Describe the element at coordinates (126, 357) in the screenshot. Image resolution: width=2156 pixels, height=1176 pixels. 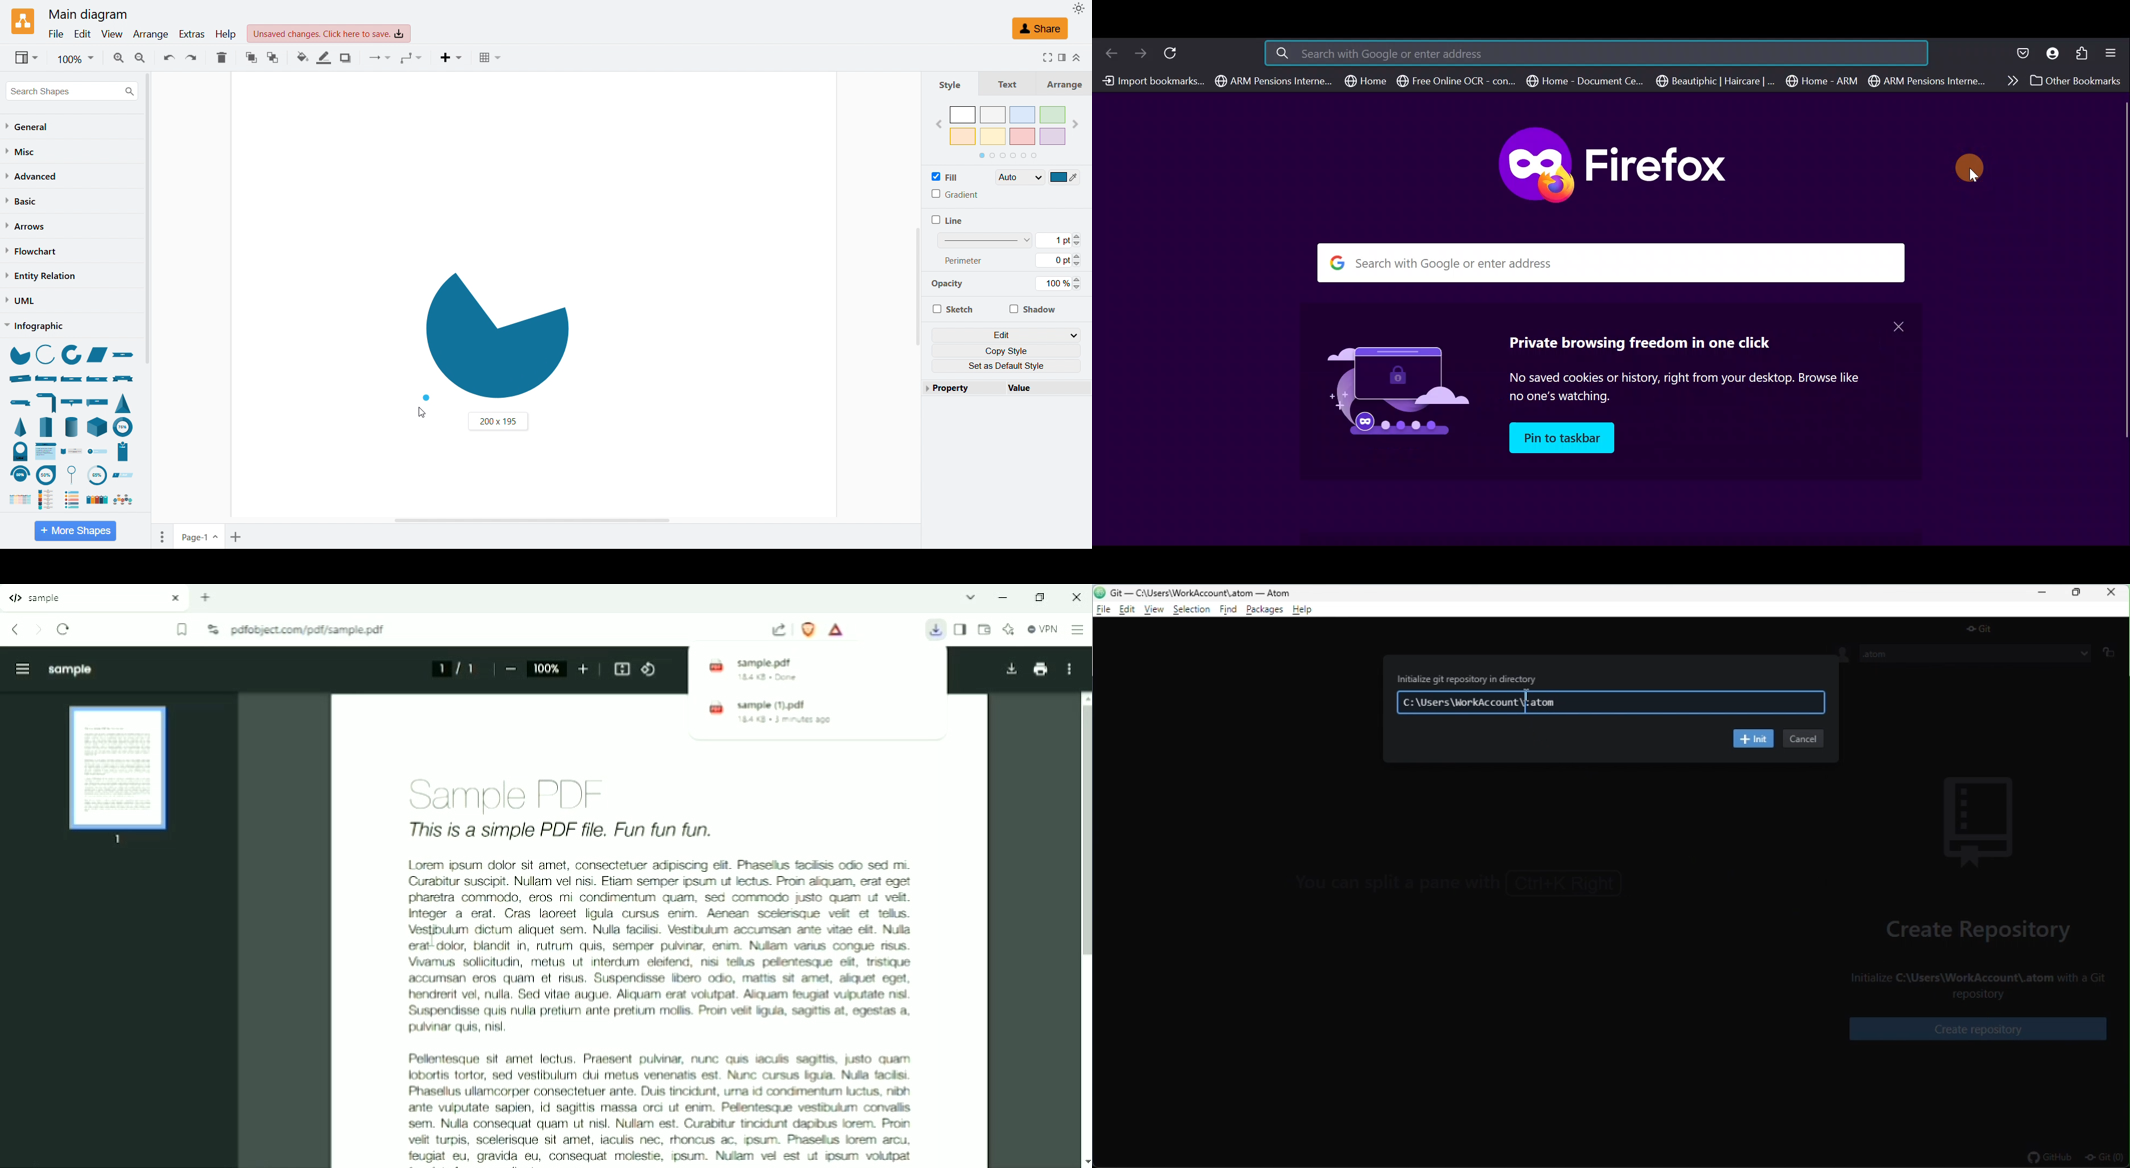
I see `ribbon` at that location.